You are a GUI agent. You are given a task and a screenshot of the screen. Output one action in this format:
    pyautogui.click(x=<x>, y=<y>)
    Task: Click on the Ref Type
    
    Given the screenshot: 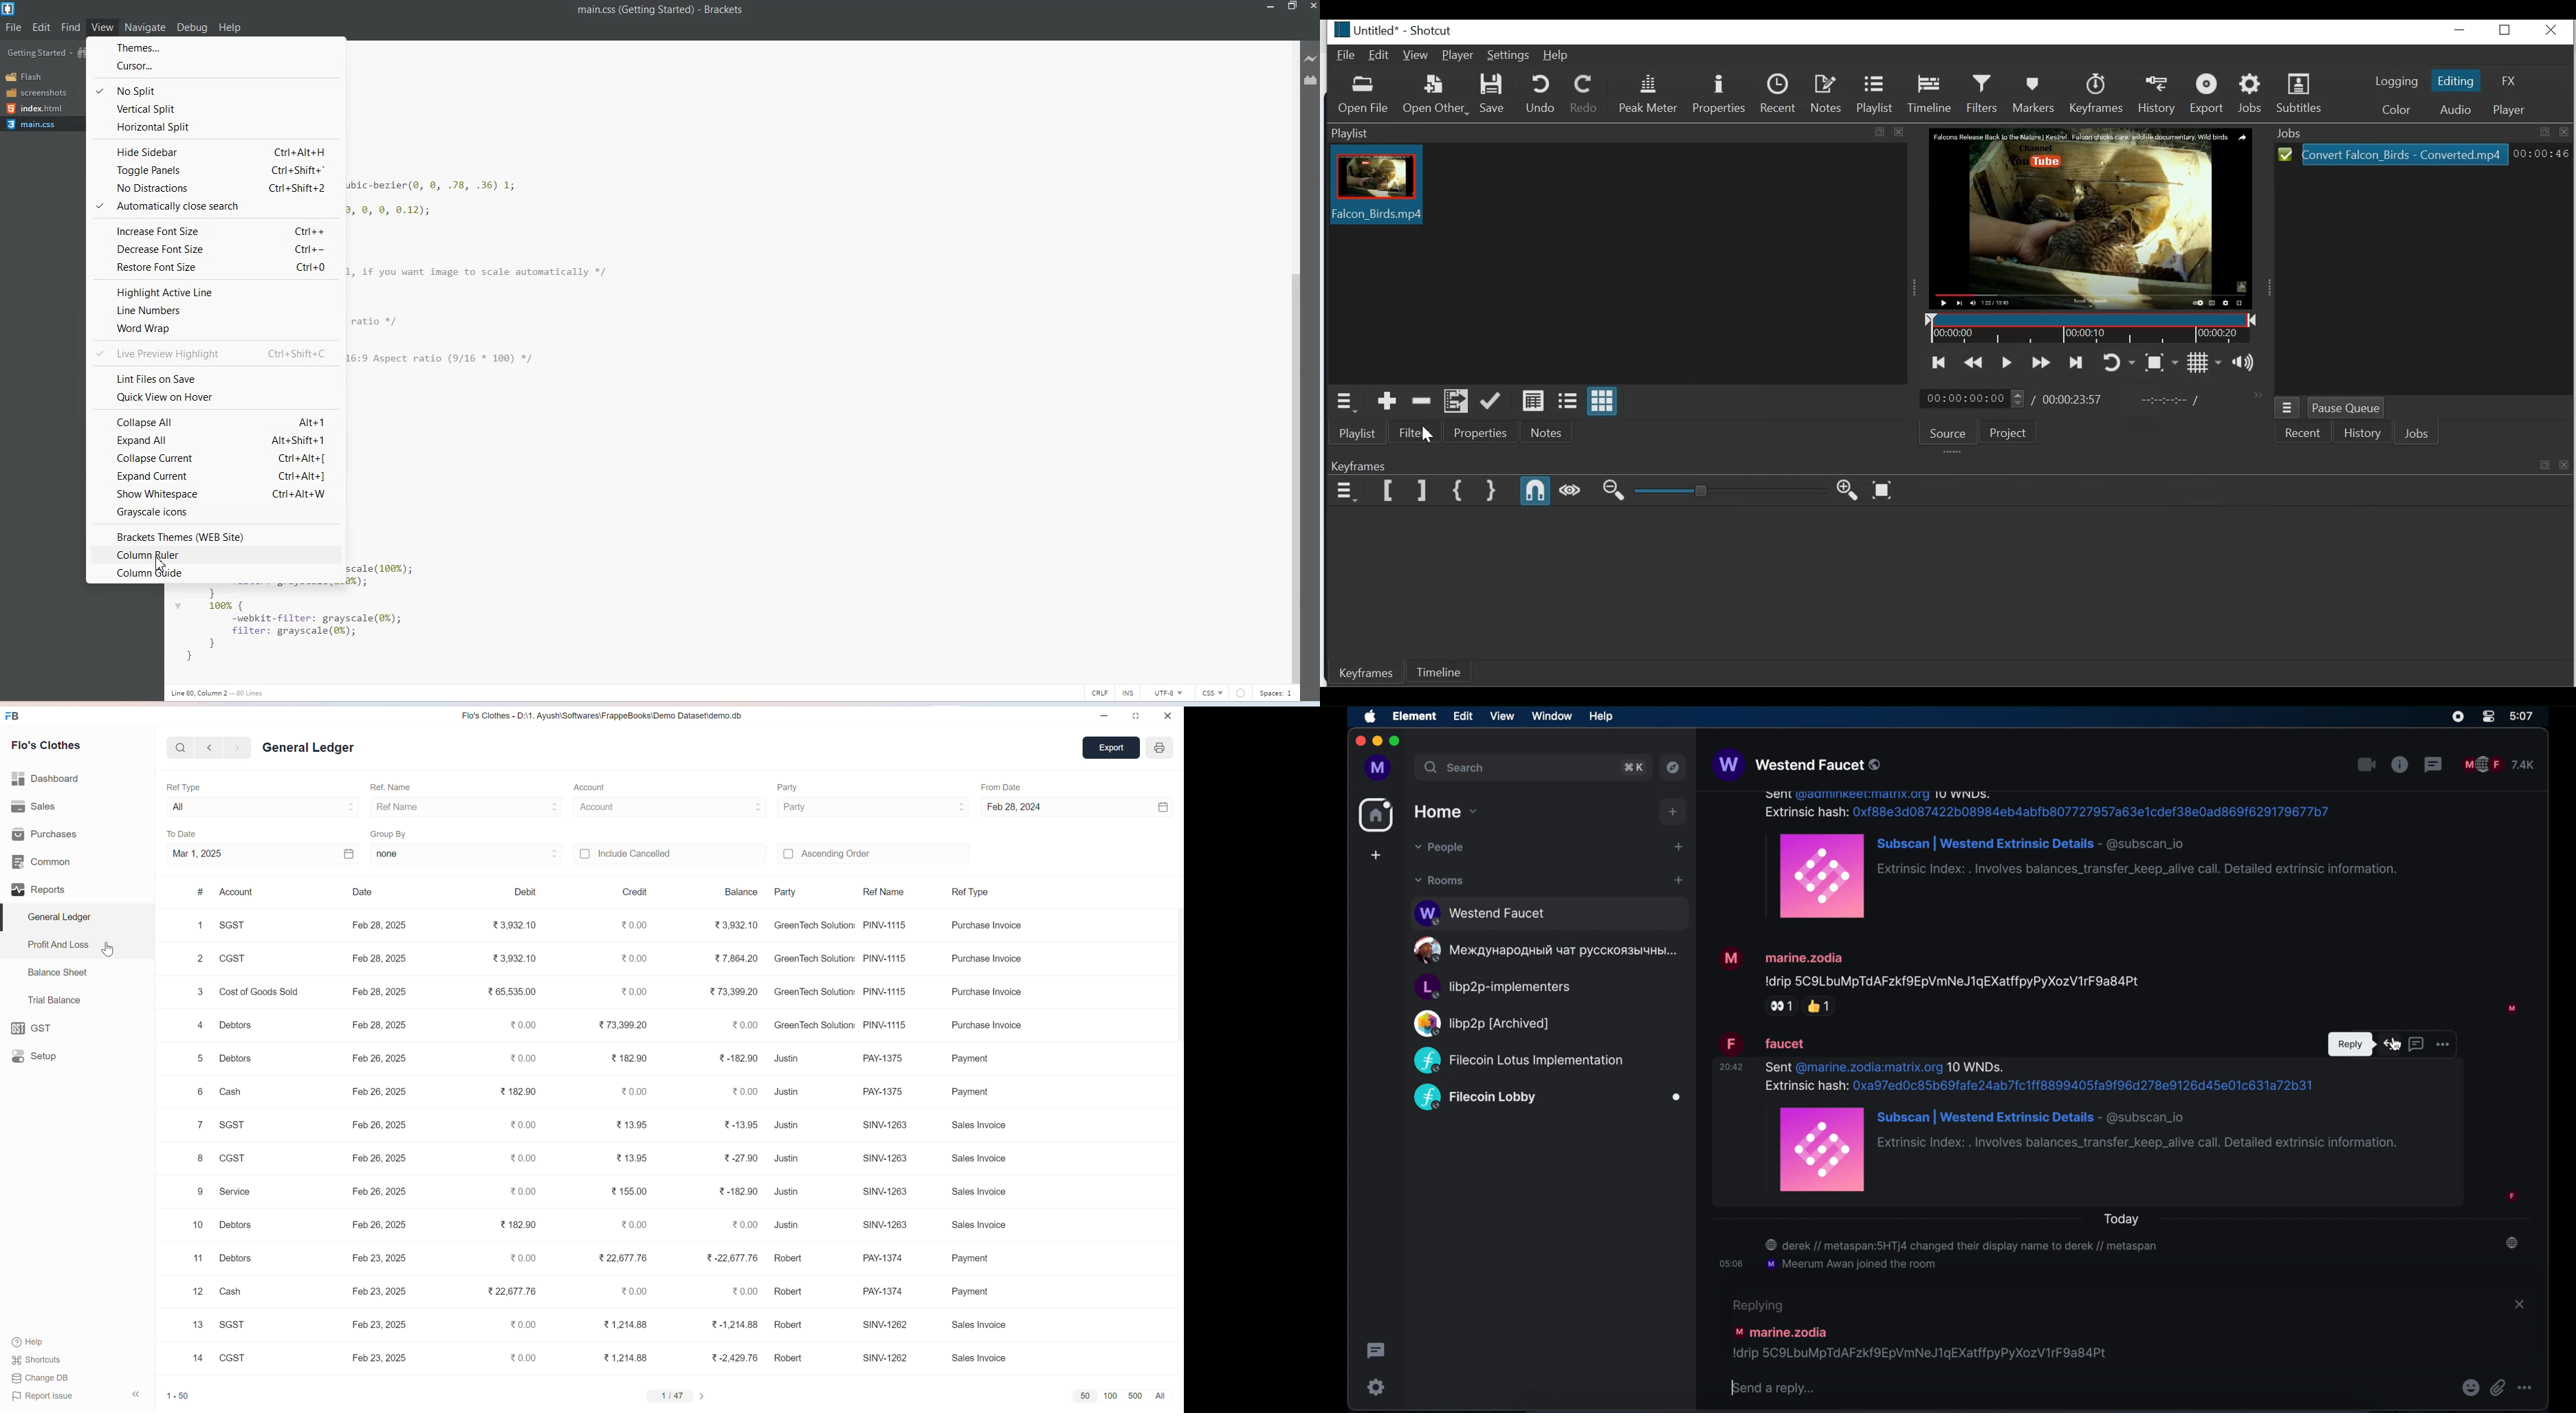 What is the action you would take?
    pyautogui.click(x=981, y=895)
    